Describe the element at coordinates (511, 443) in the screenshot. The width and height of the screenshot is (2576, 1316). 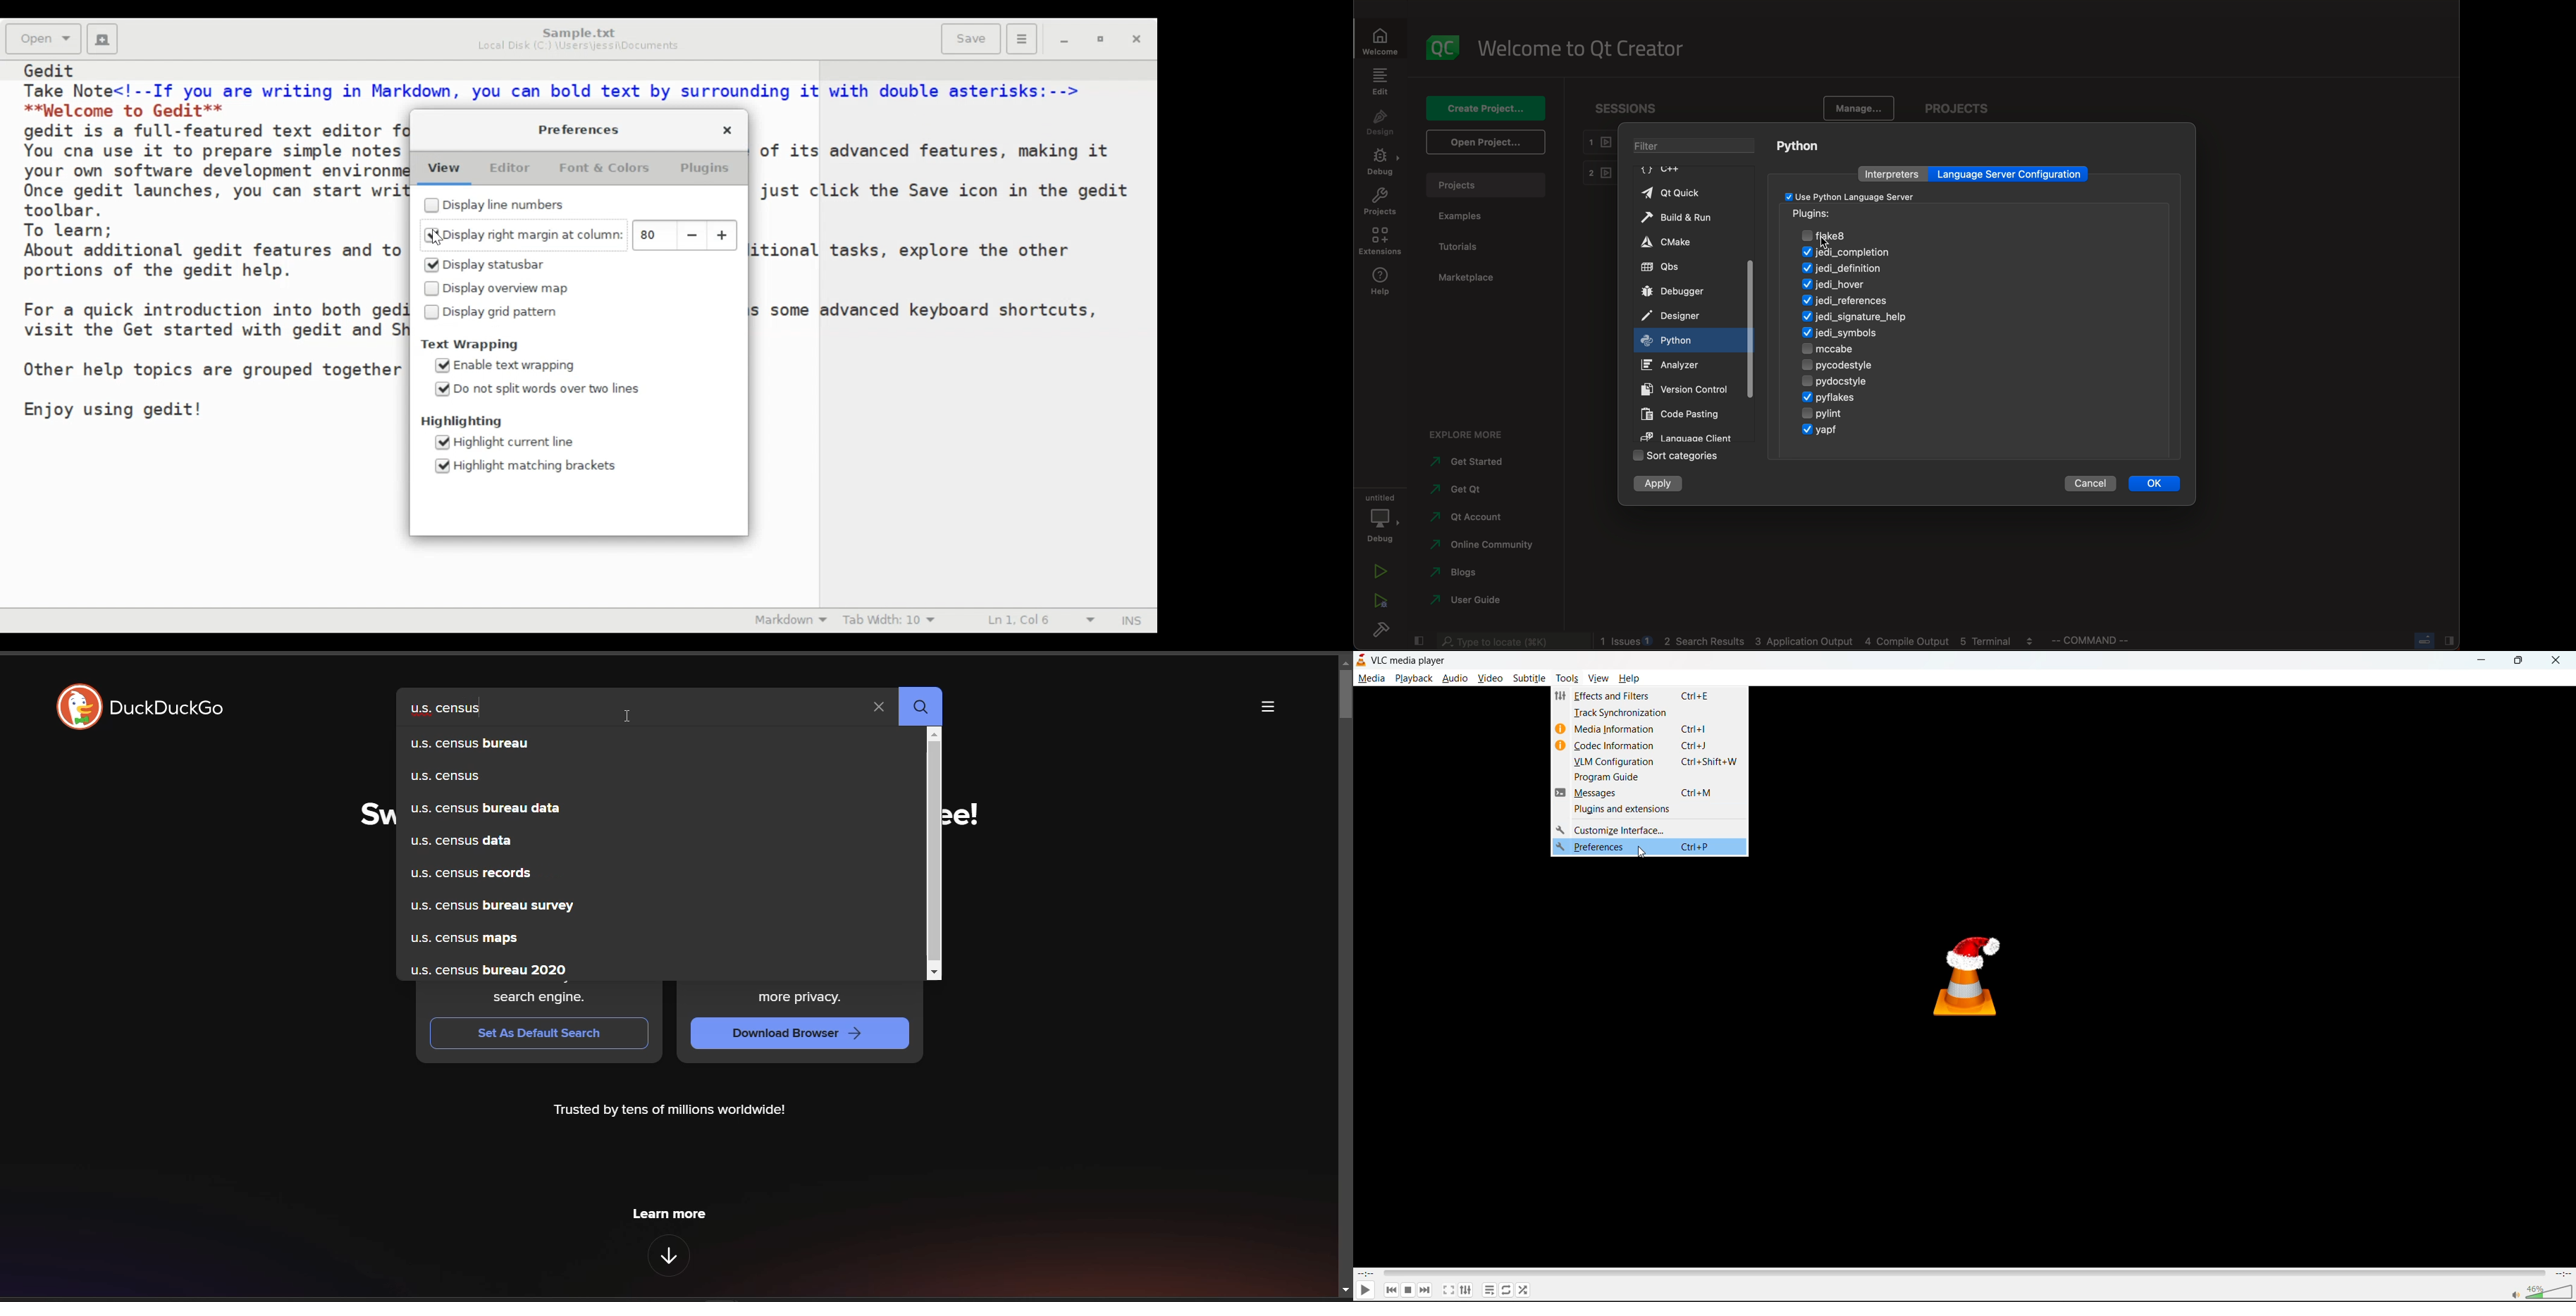
I see `(un)select Highlight current line` at that location.